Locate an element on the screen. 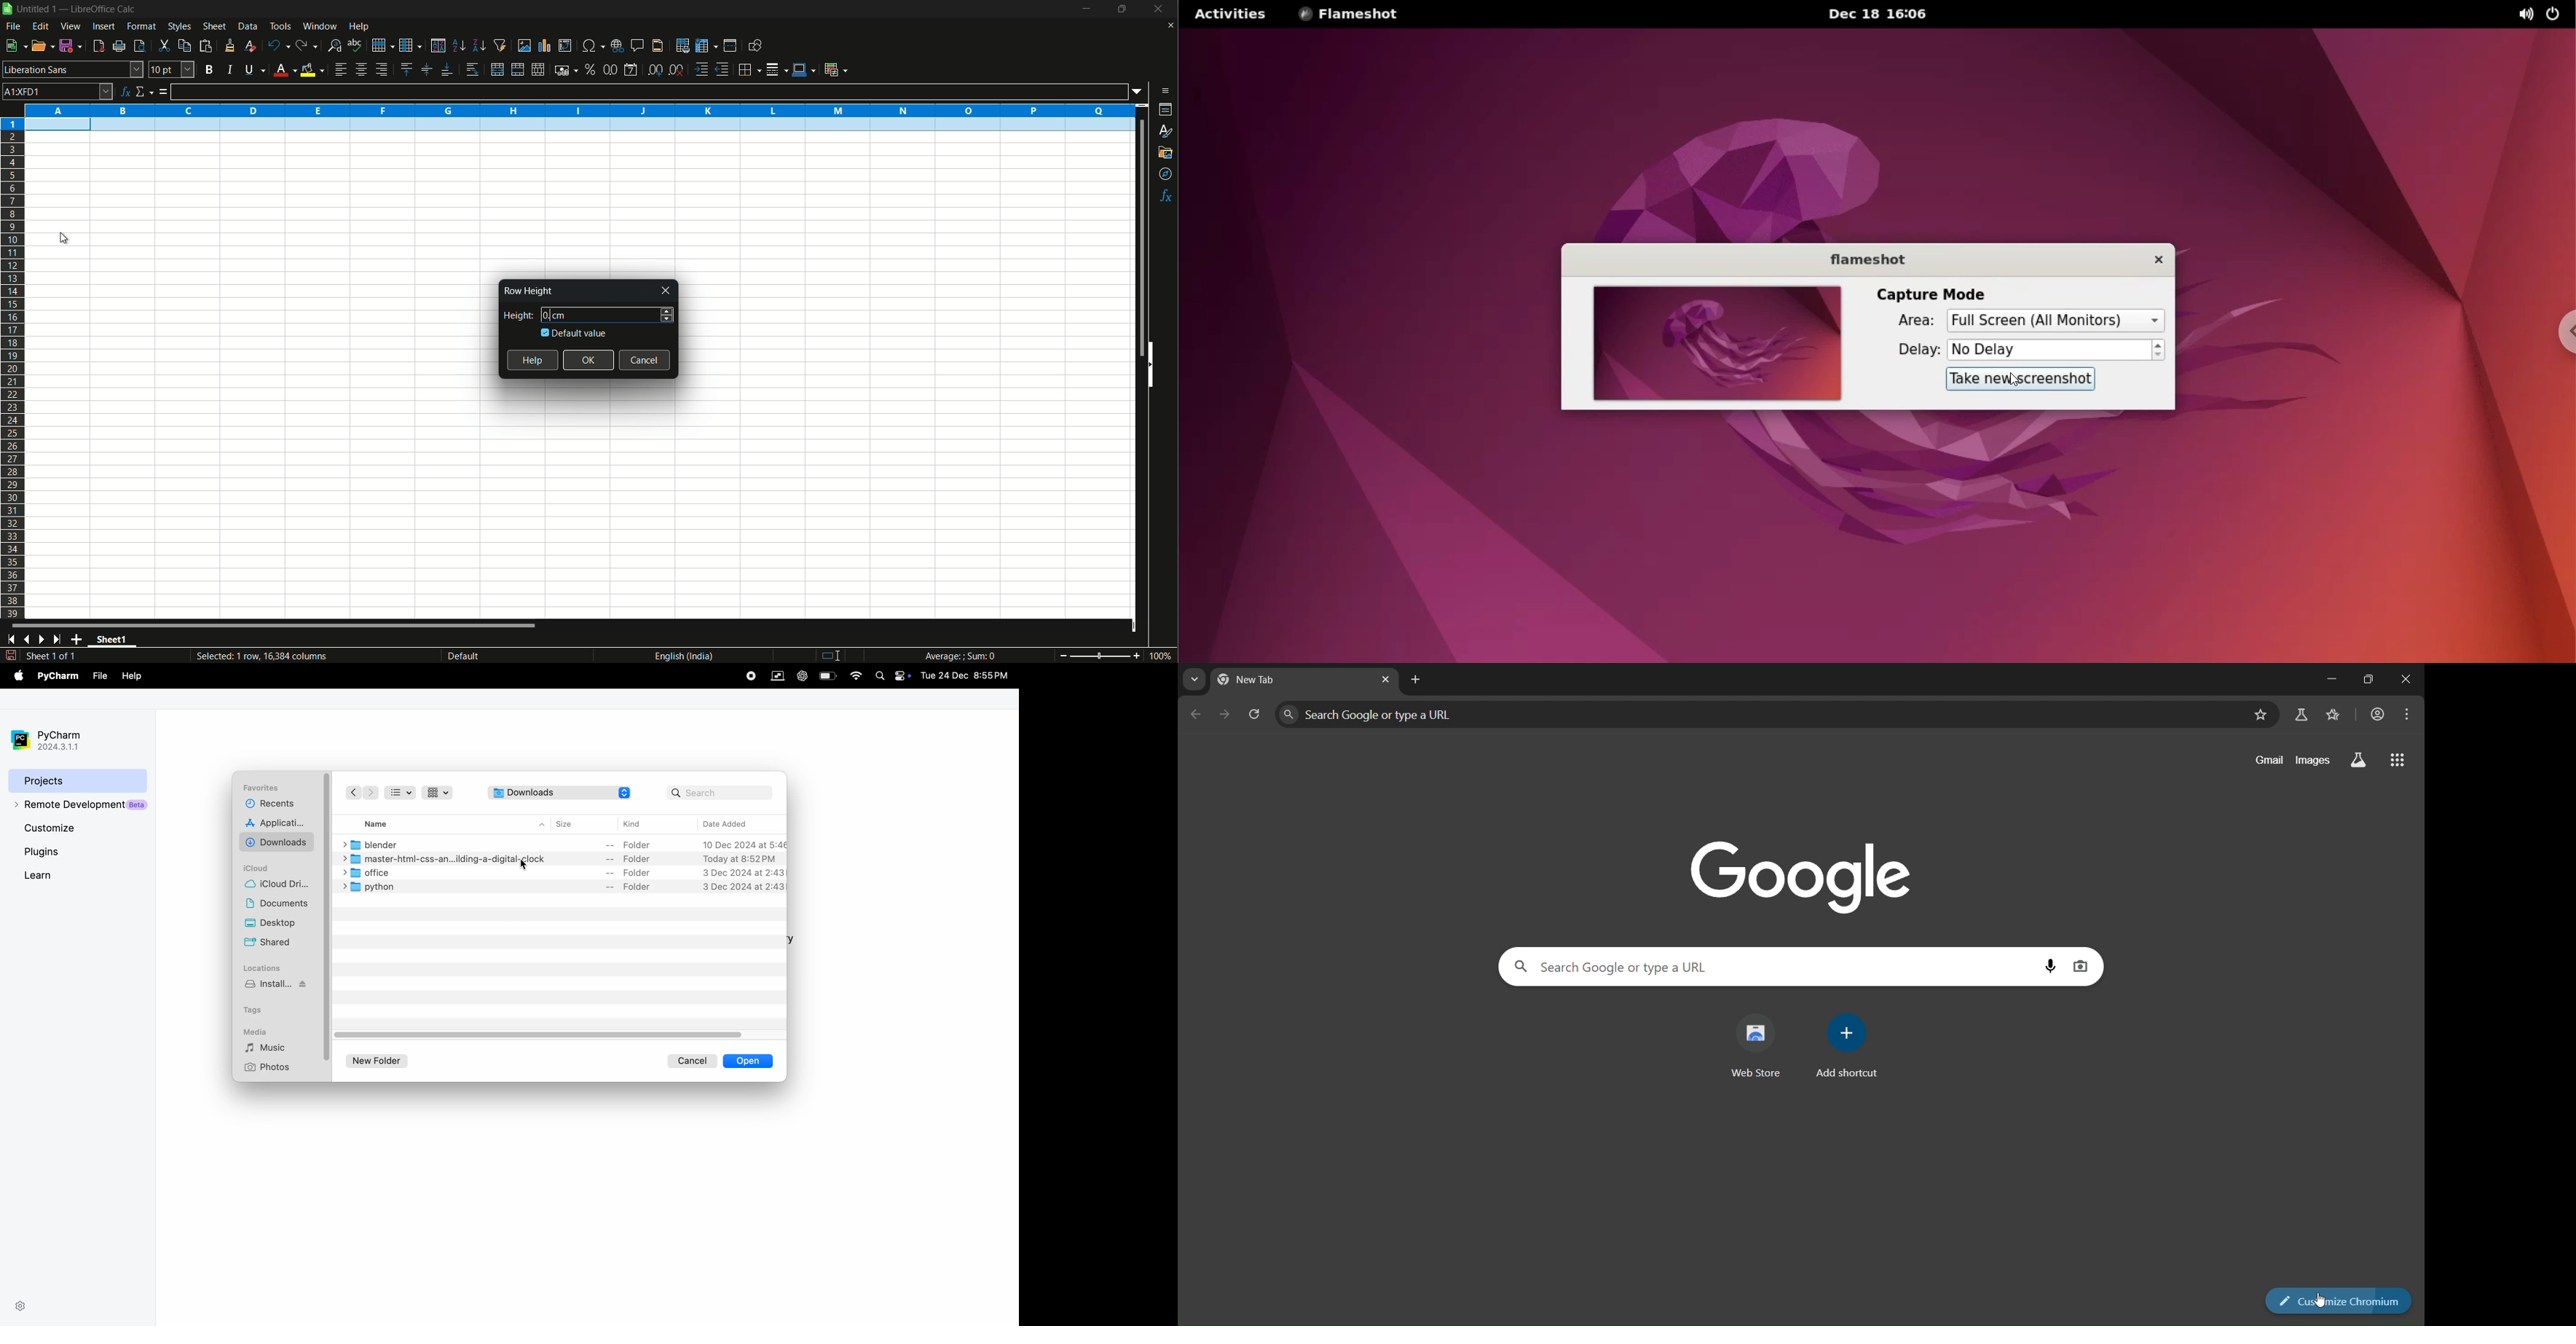  edit menu is located at coordinates (41, 26).